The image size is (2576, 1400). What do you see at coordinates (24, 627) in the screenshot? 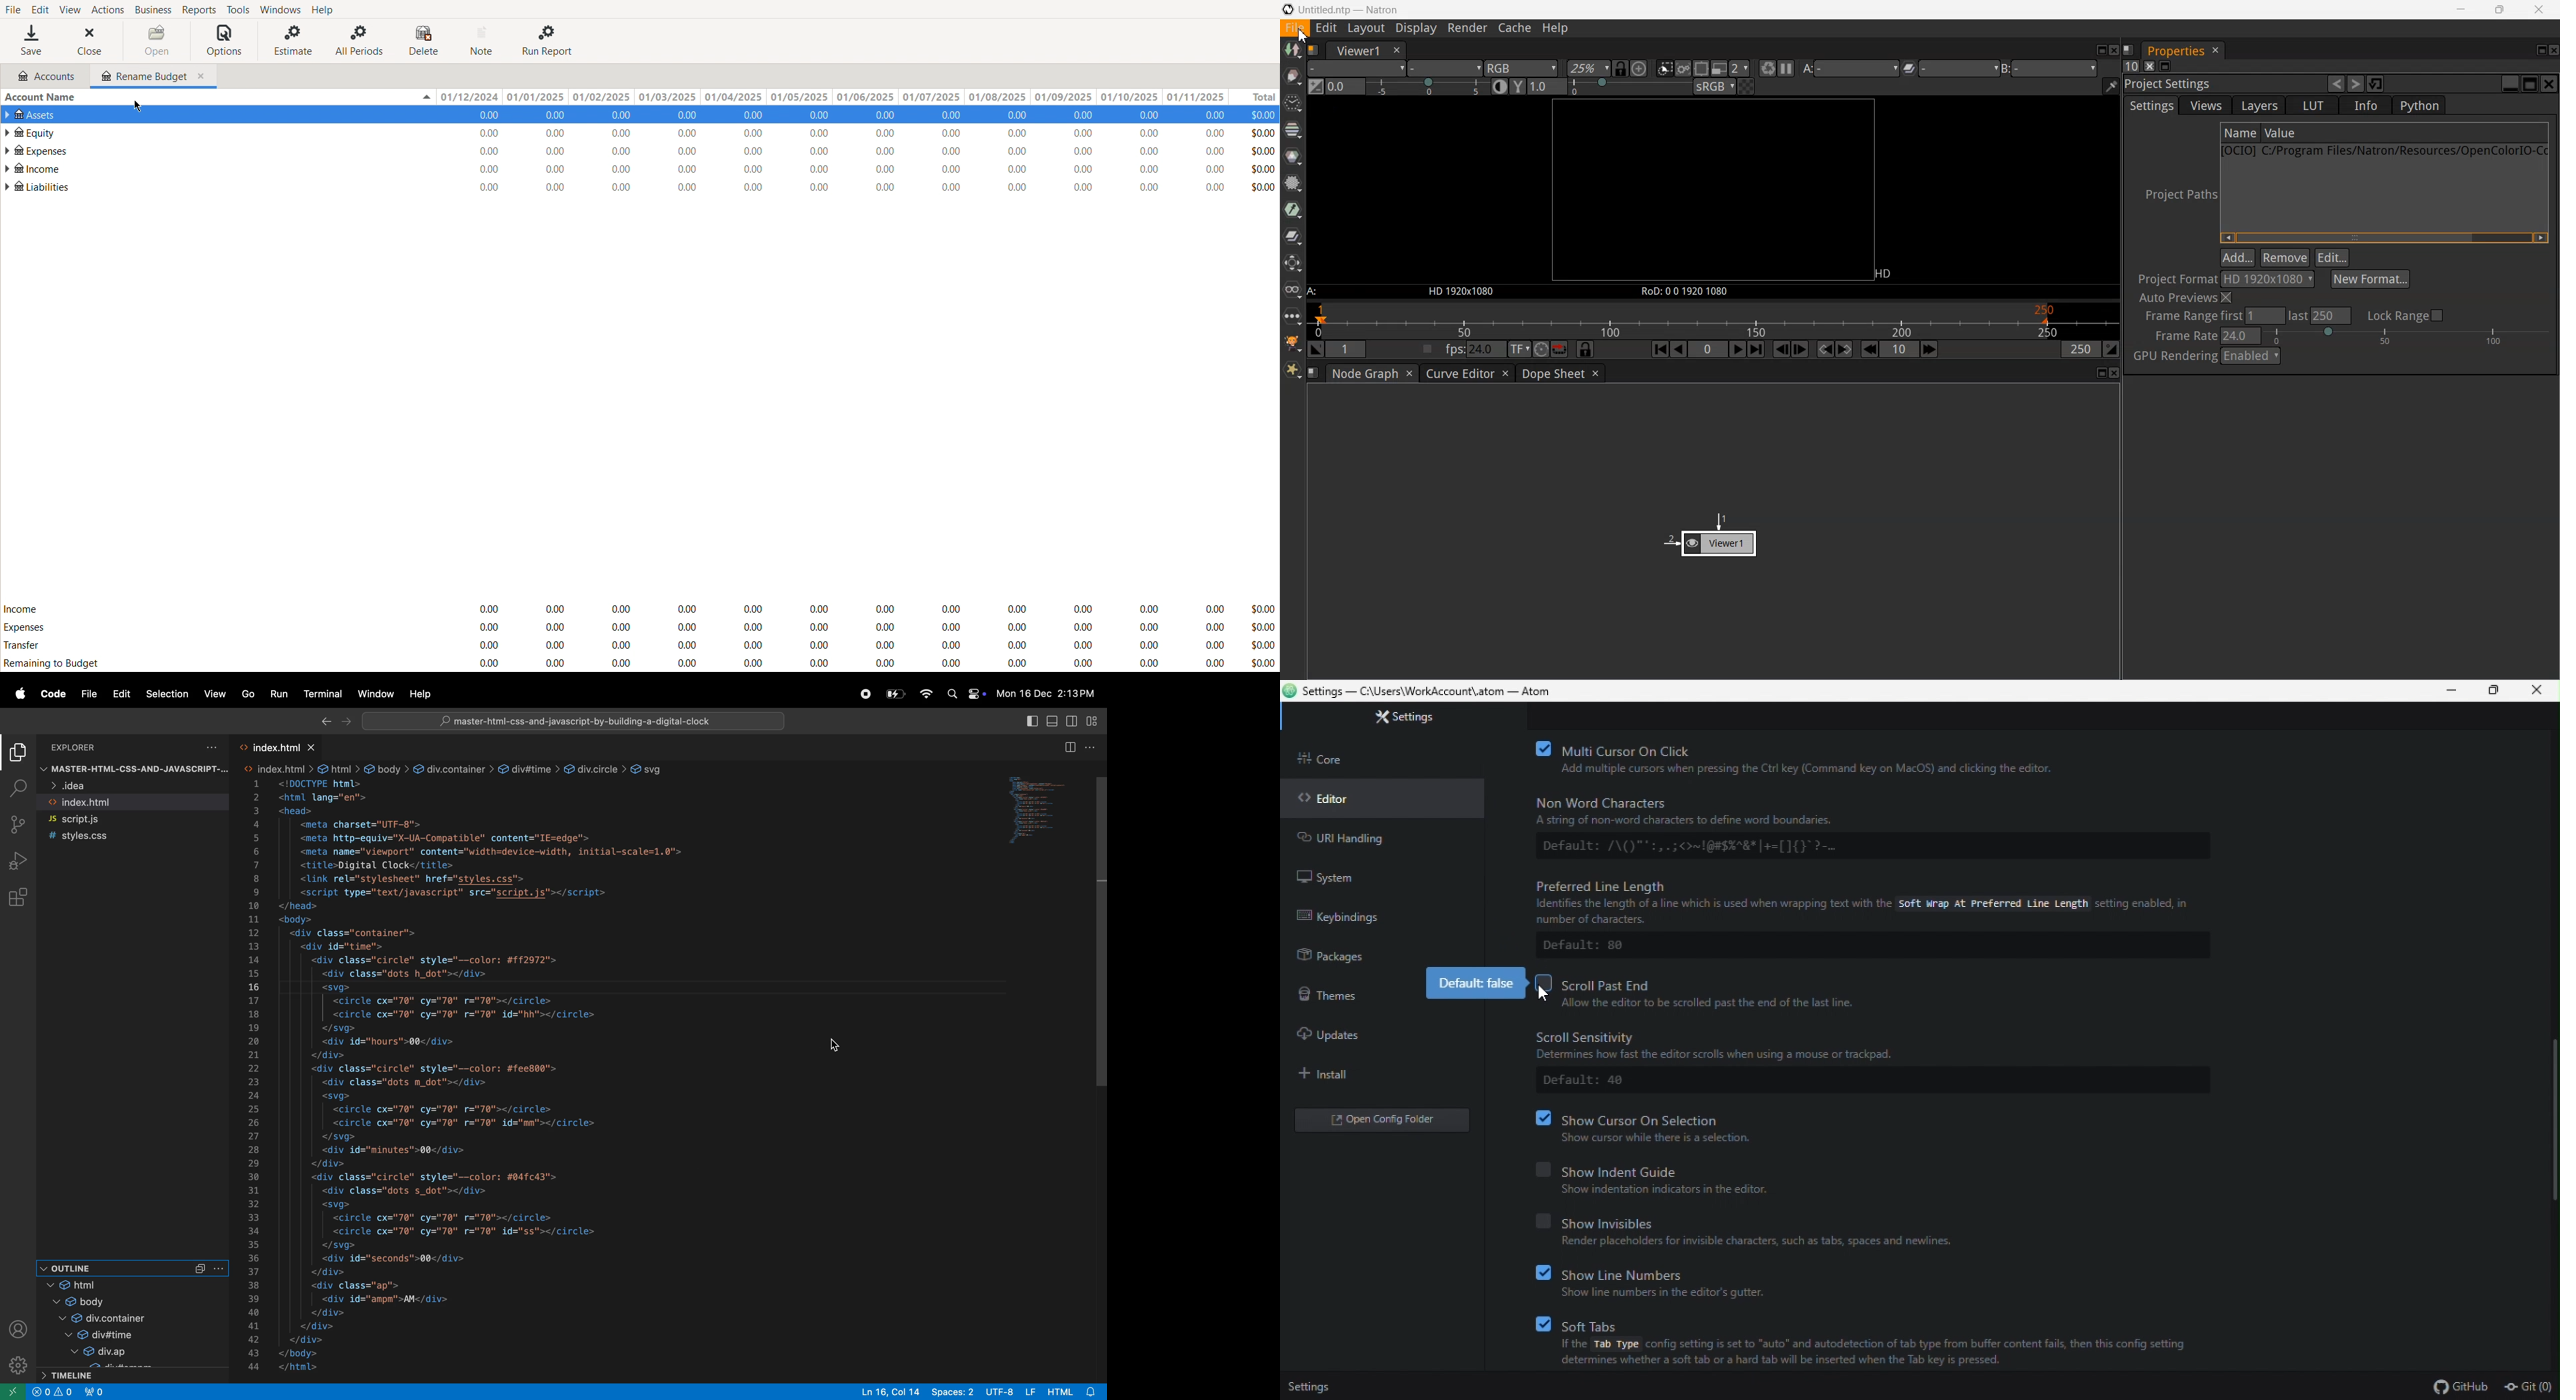
I see `Expenses` at bounding box center [24, 627].